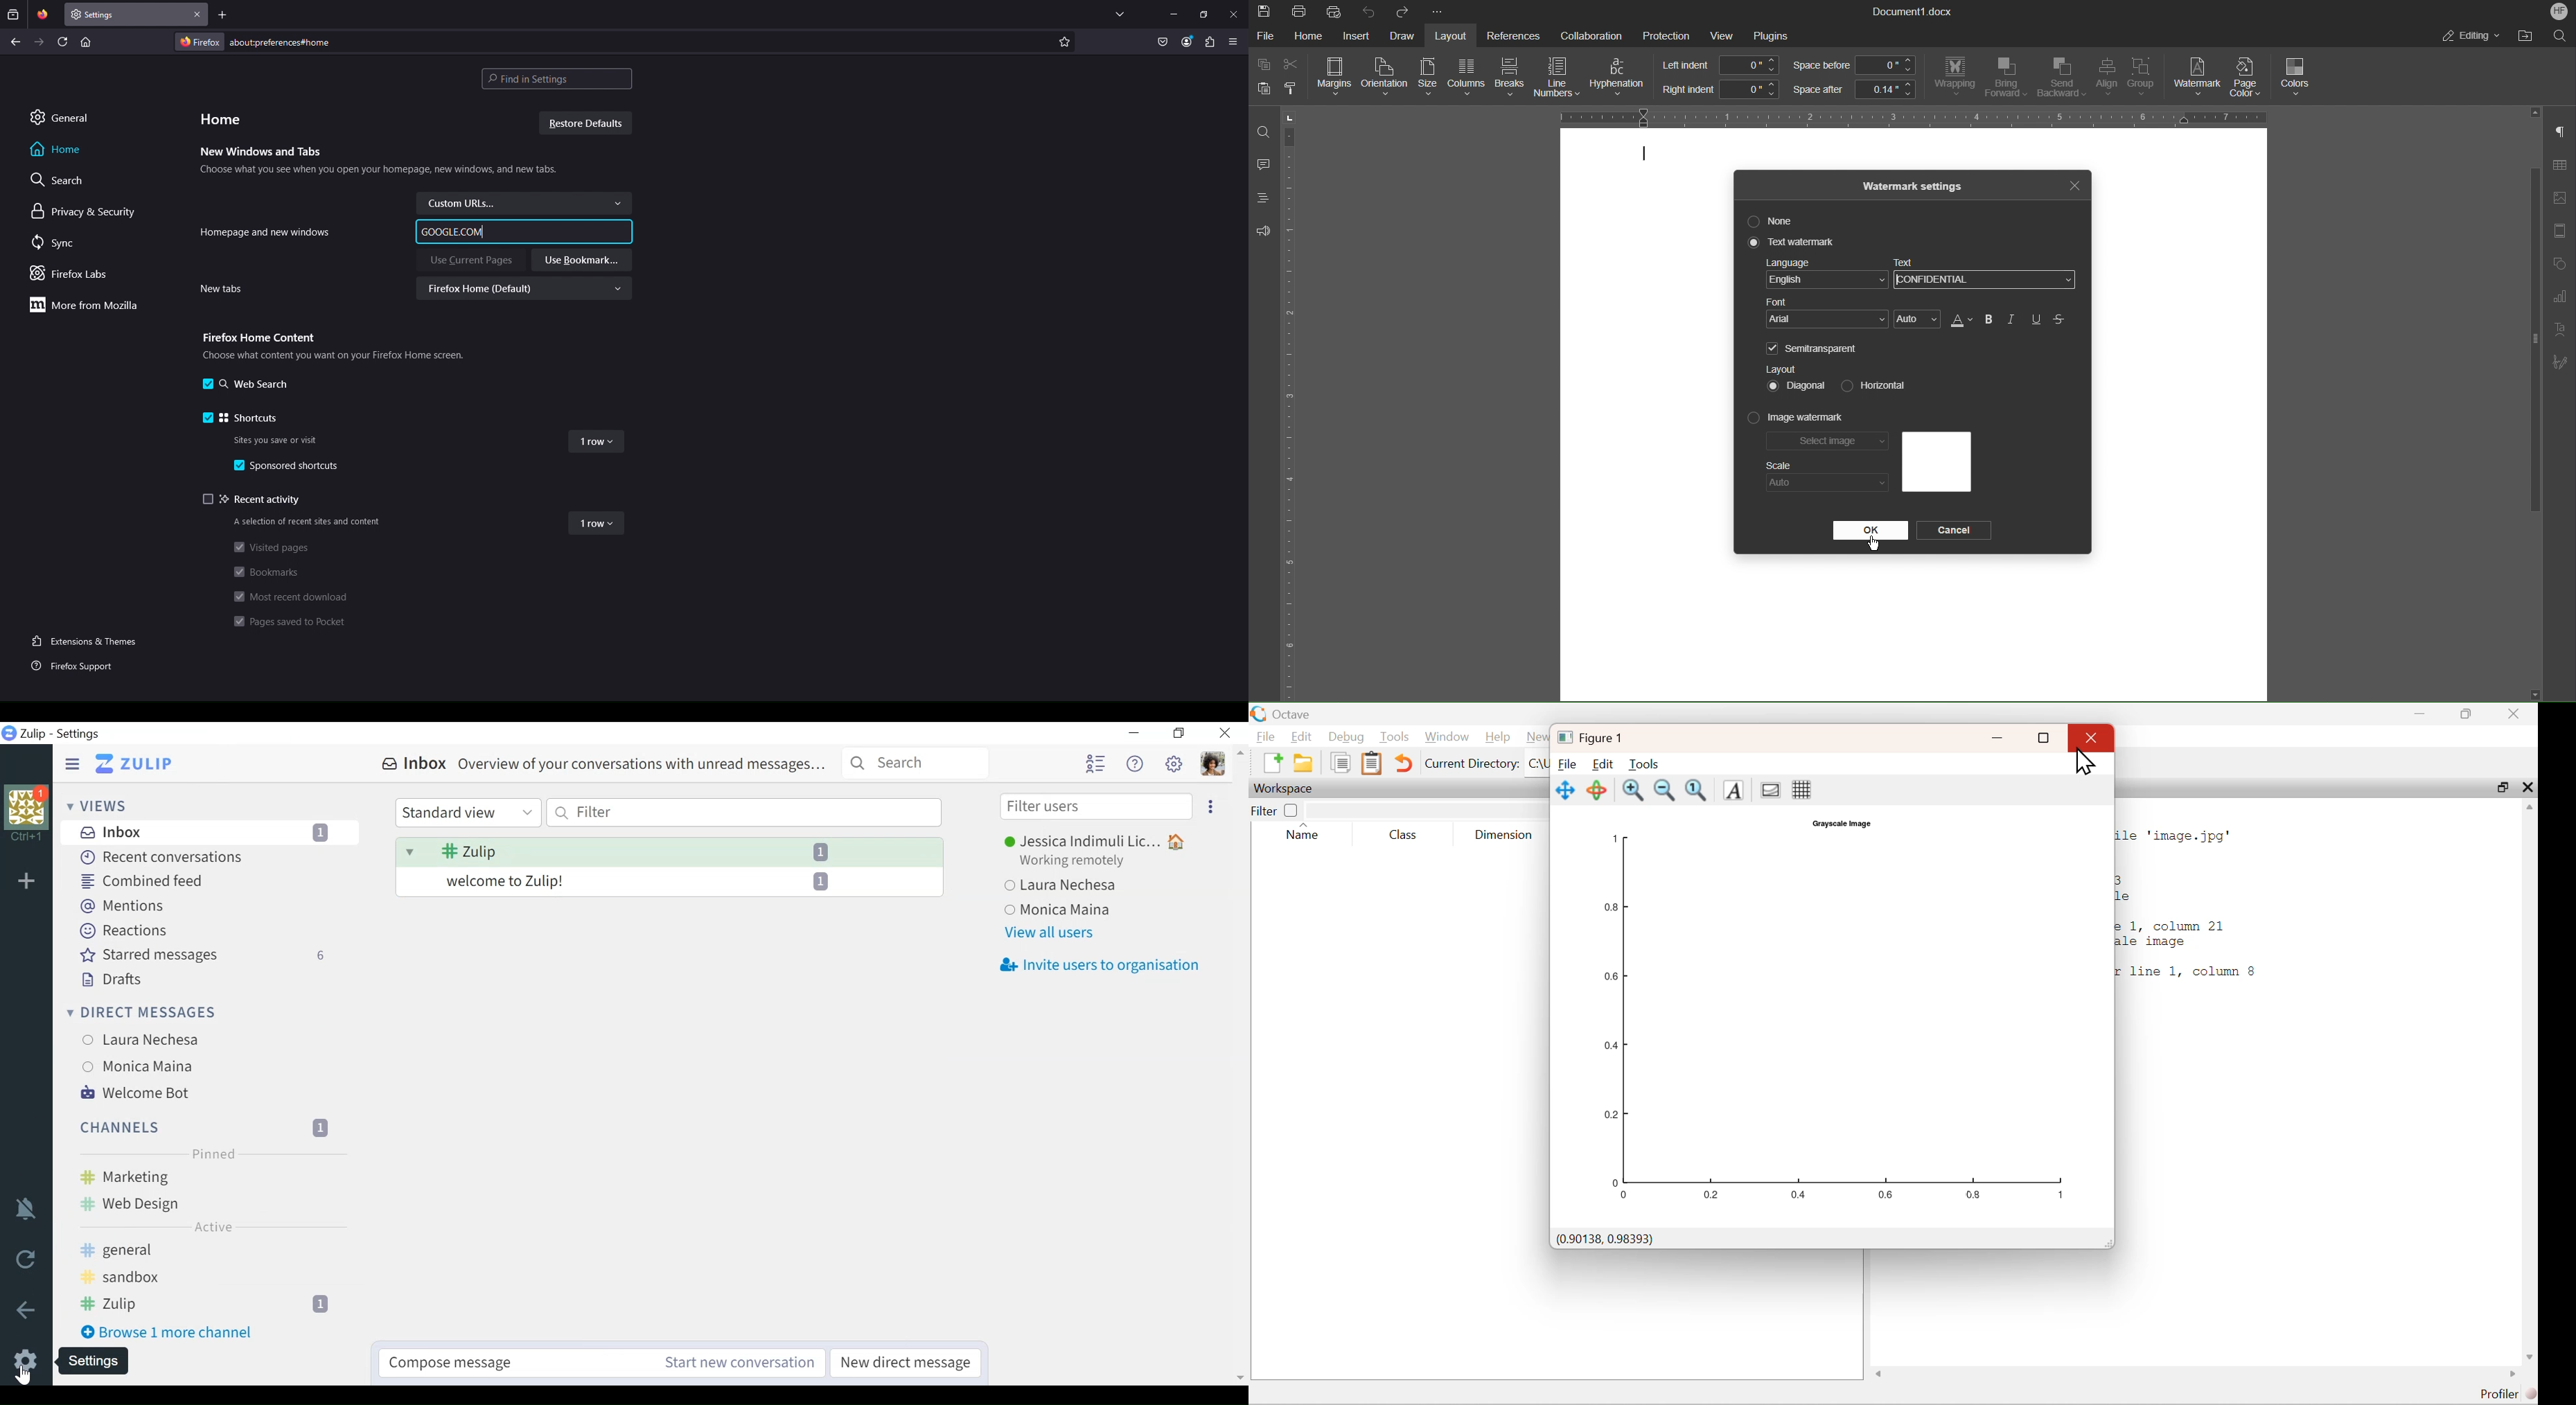 This screenshot has height=1428, width=2576. I want to click on Choose what you see when you open your homepage, so click(379, 172).